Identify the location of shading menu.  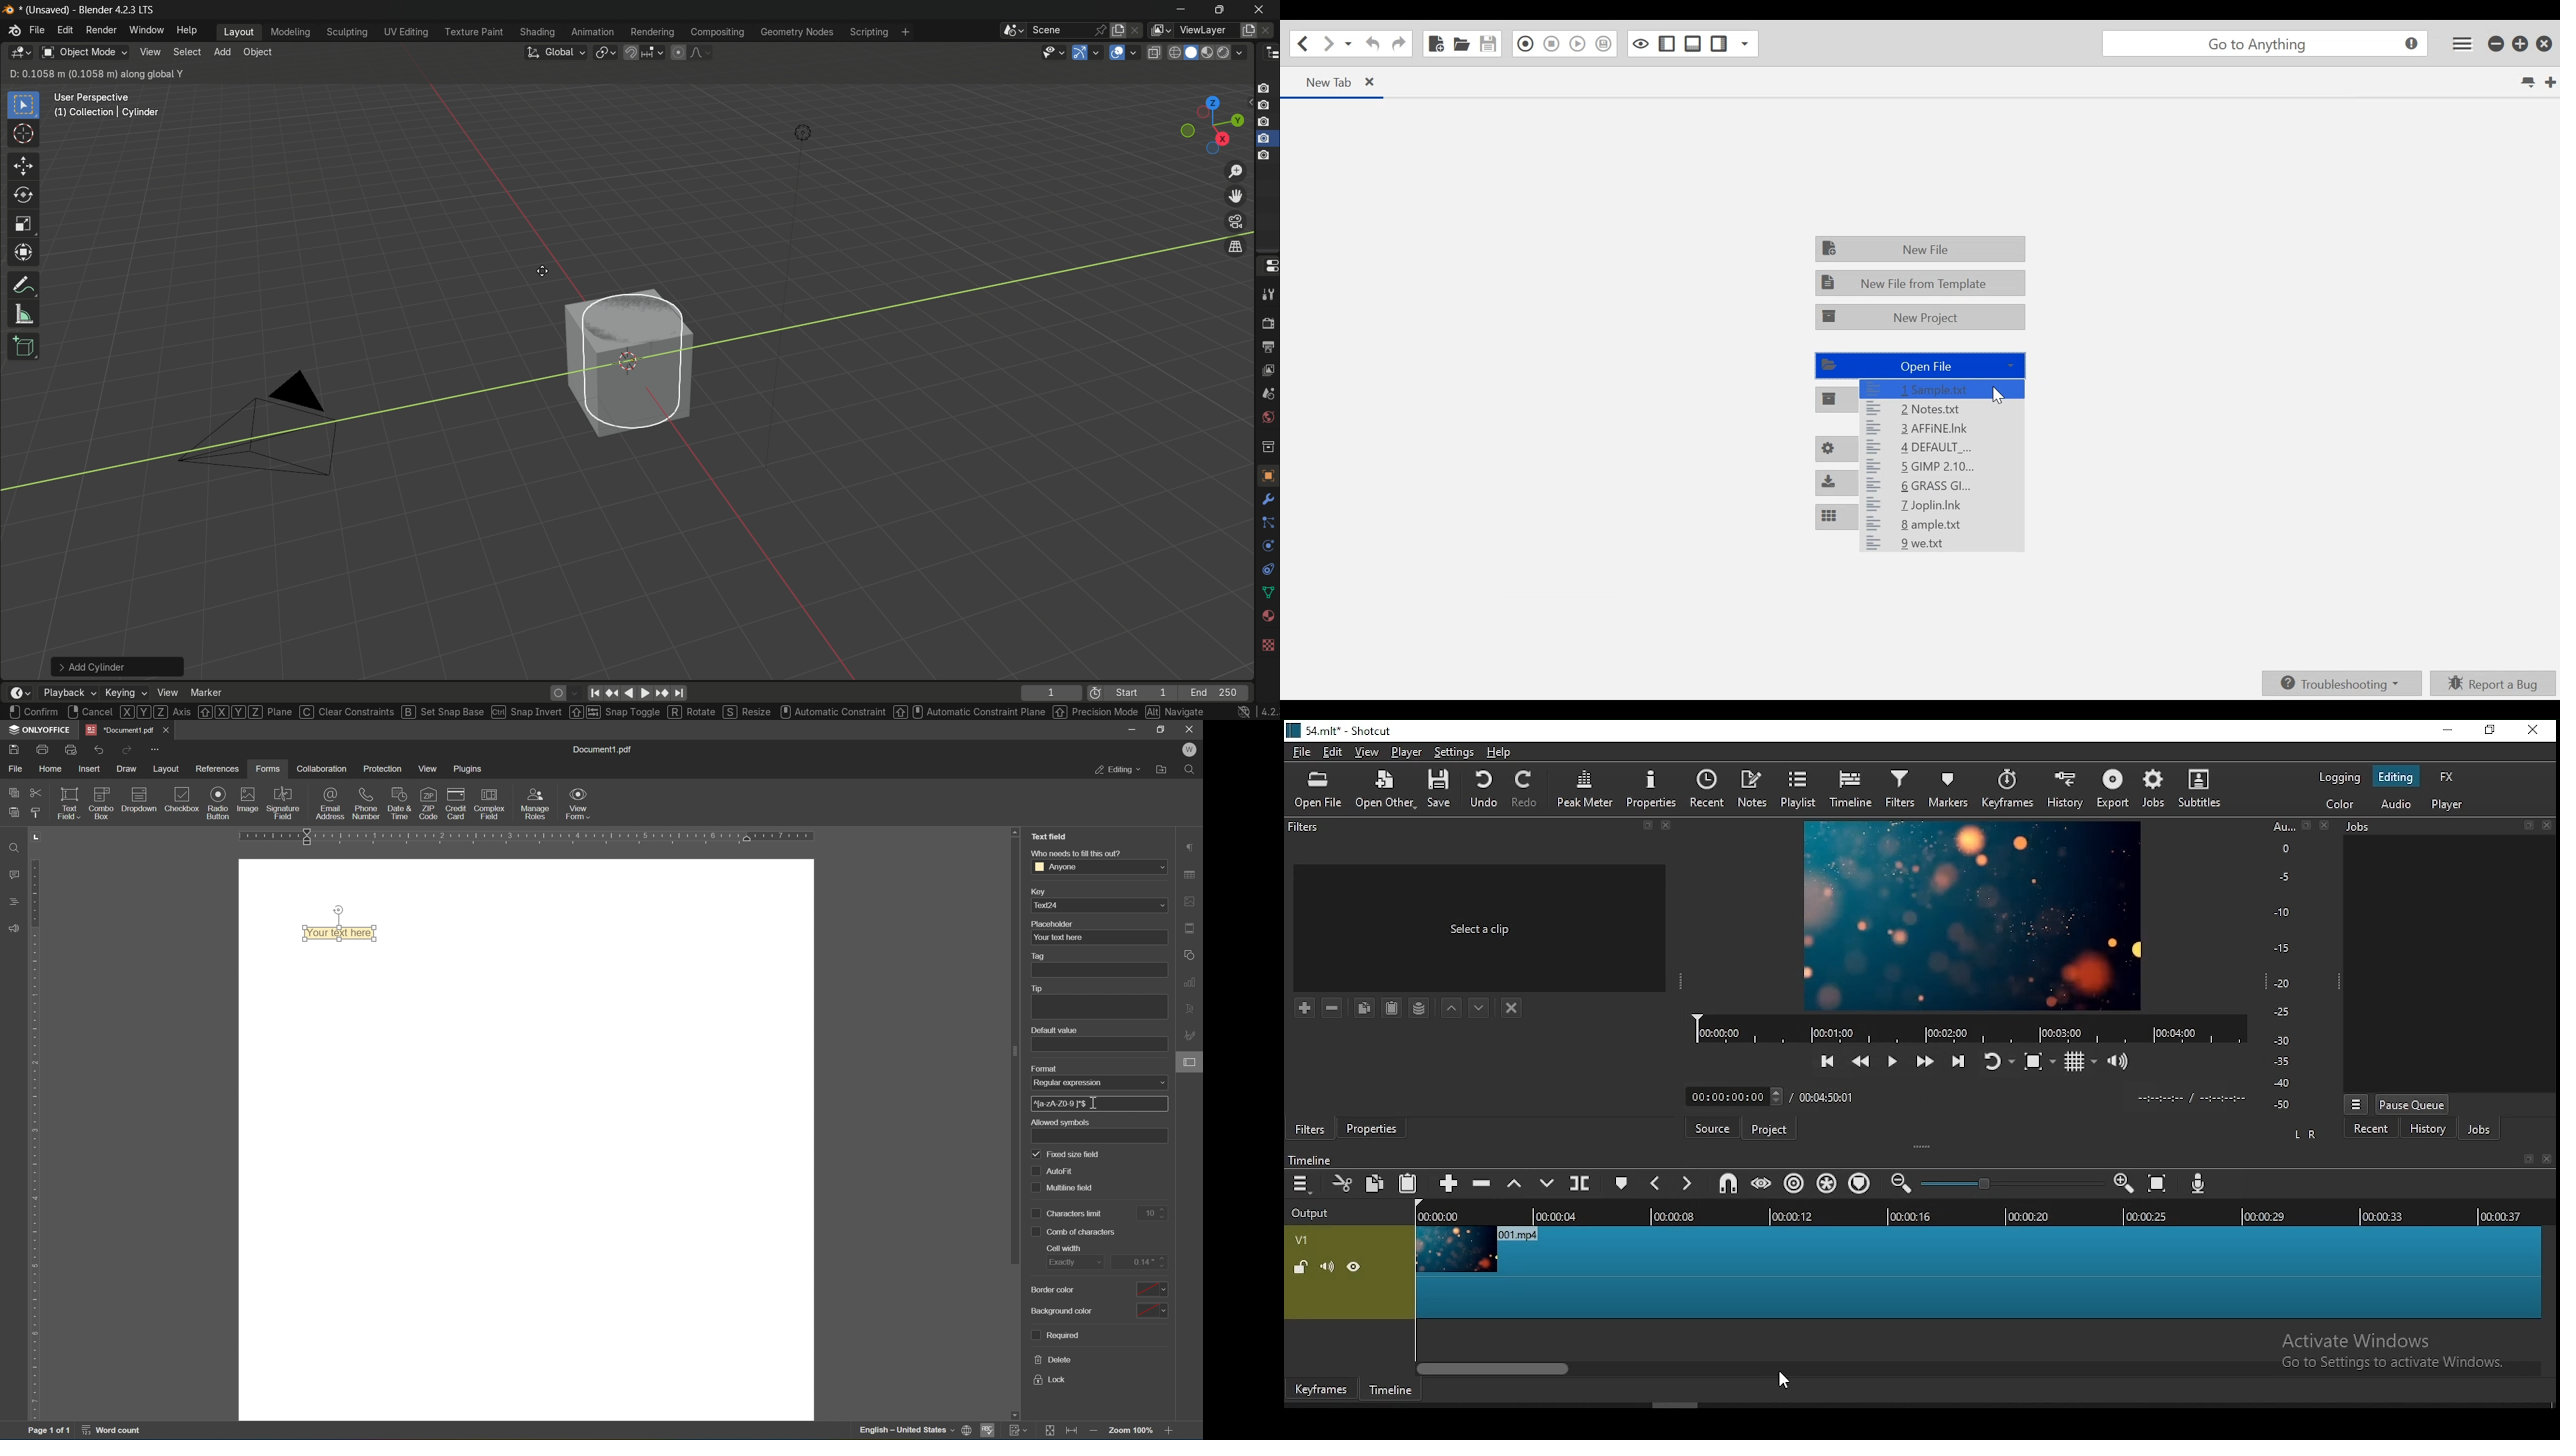
(539, 33).